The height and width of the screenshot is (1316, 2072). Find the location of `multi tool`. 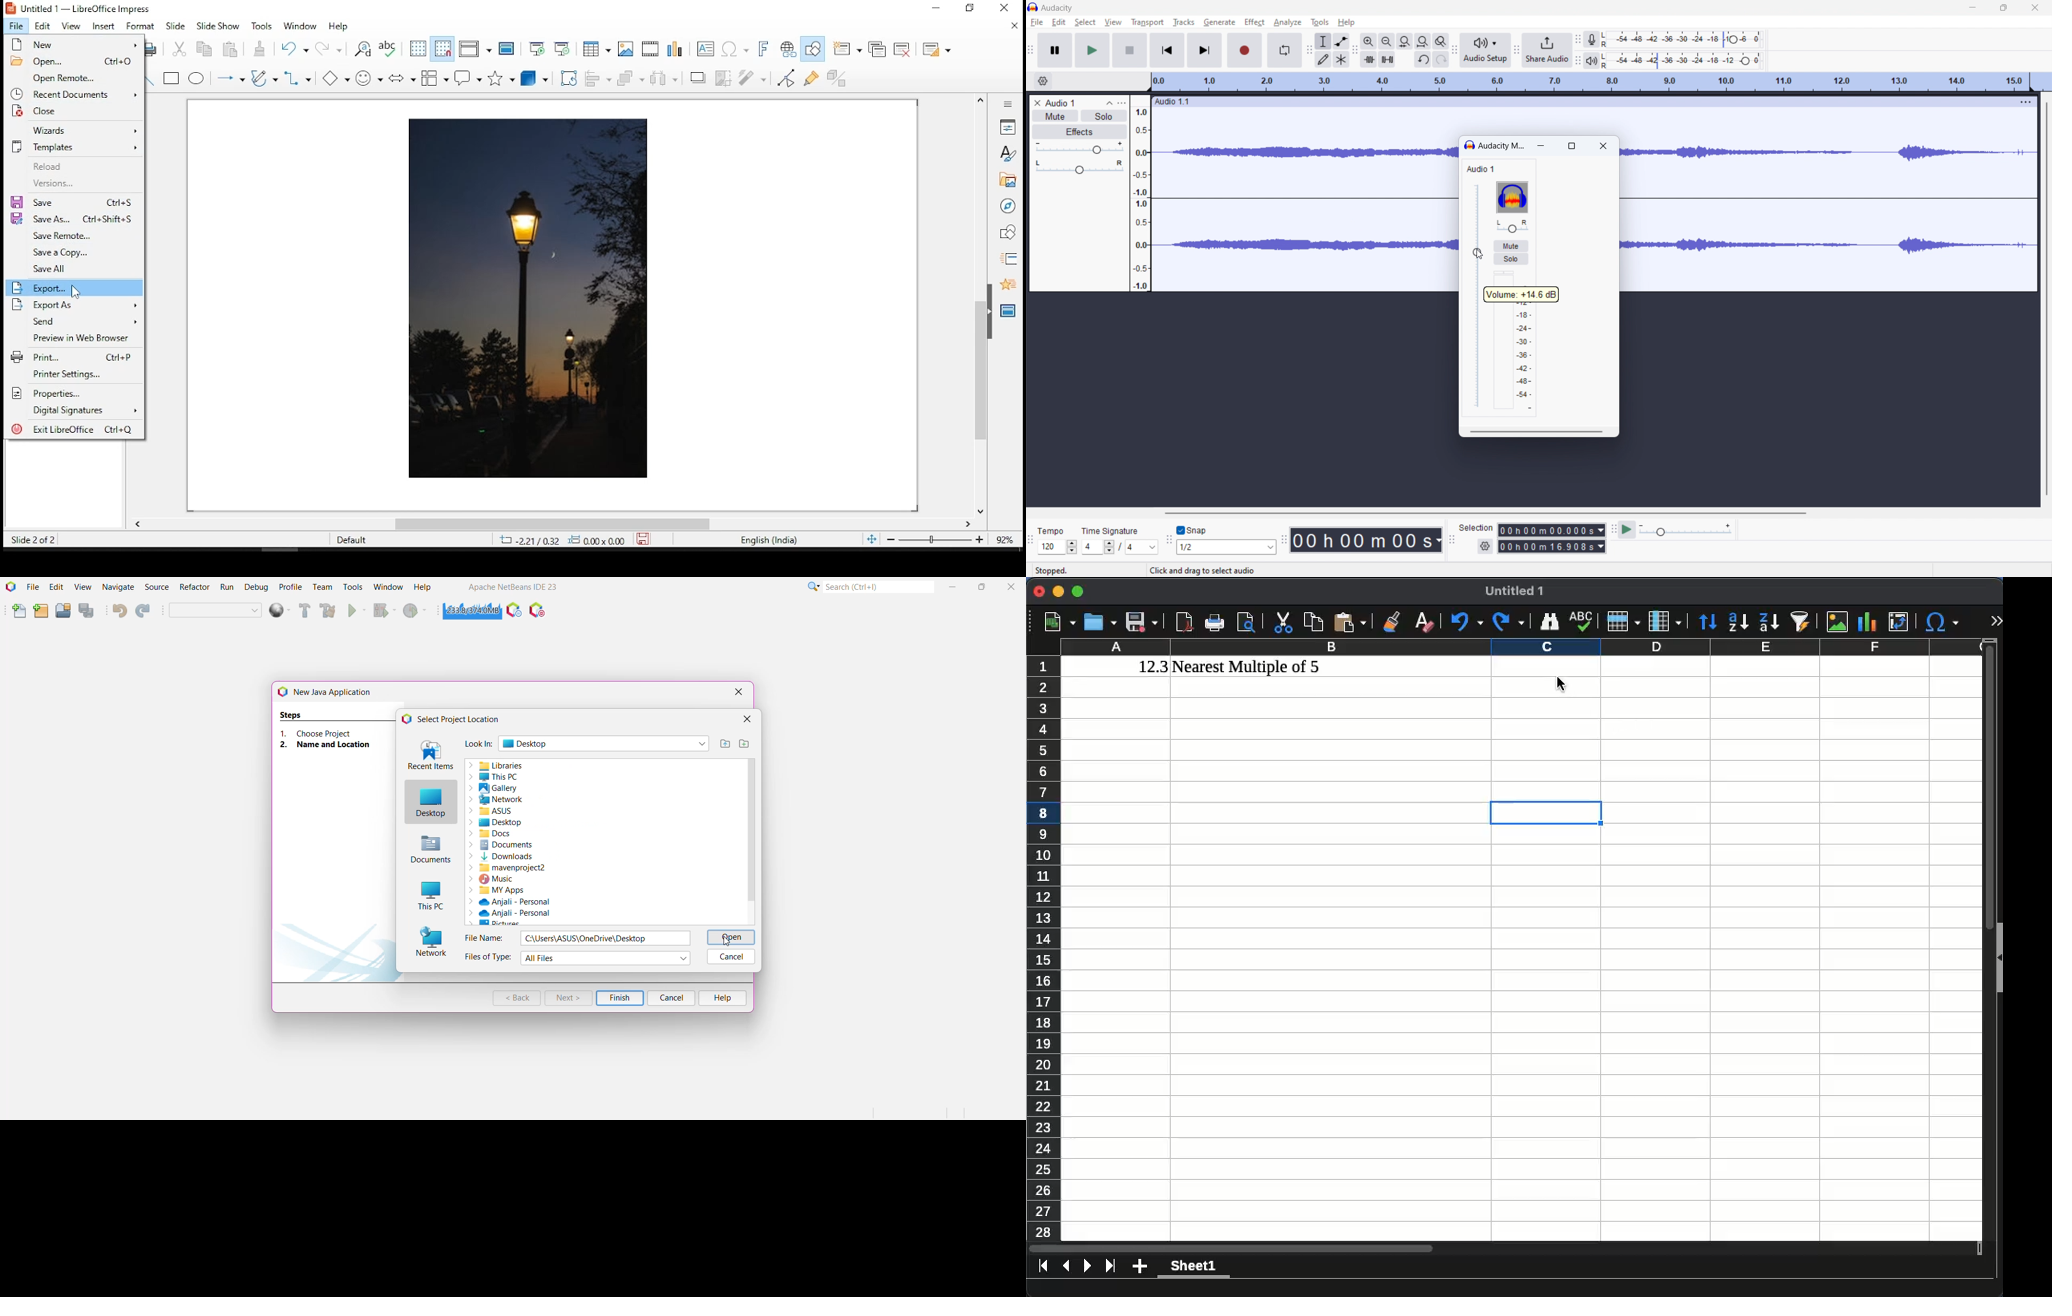

multi tool is located at coordinates (1341, 59).